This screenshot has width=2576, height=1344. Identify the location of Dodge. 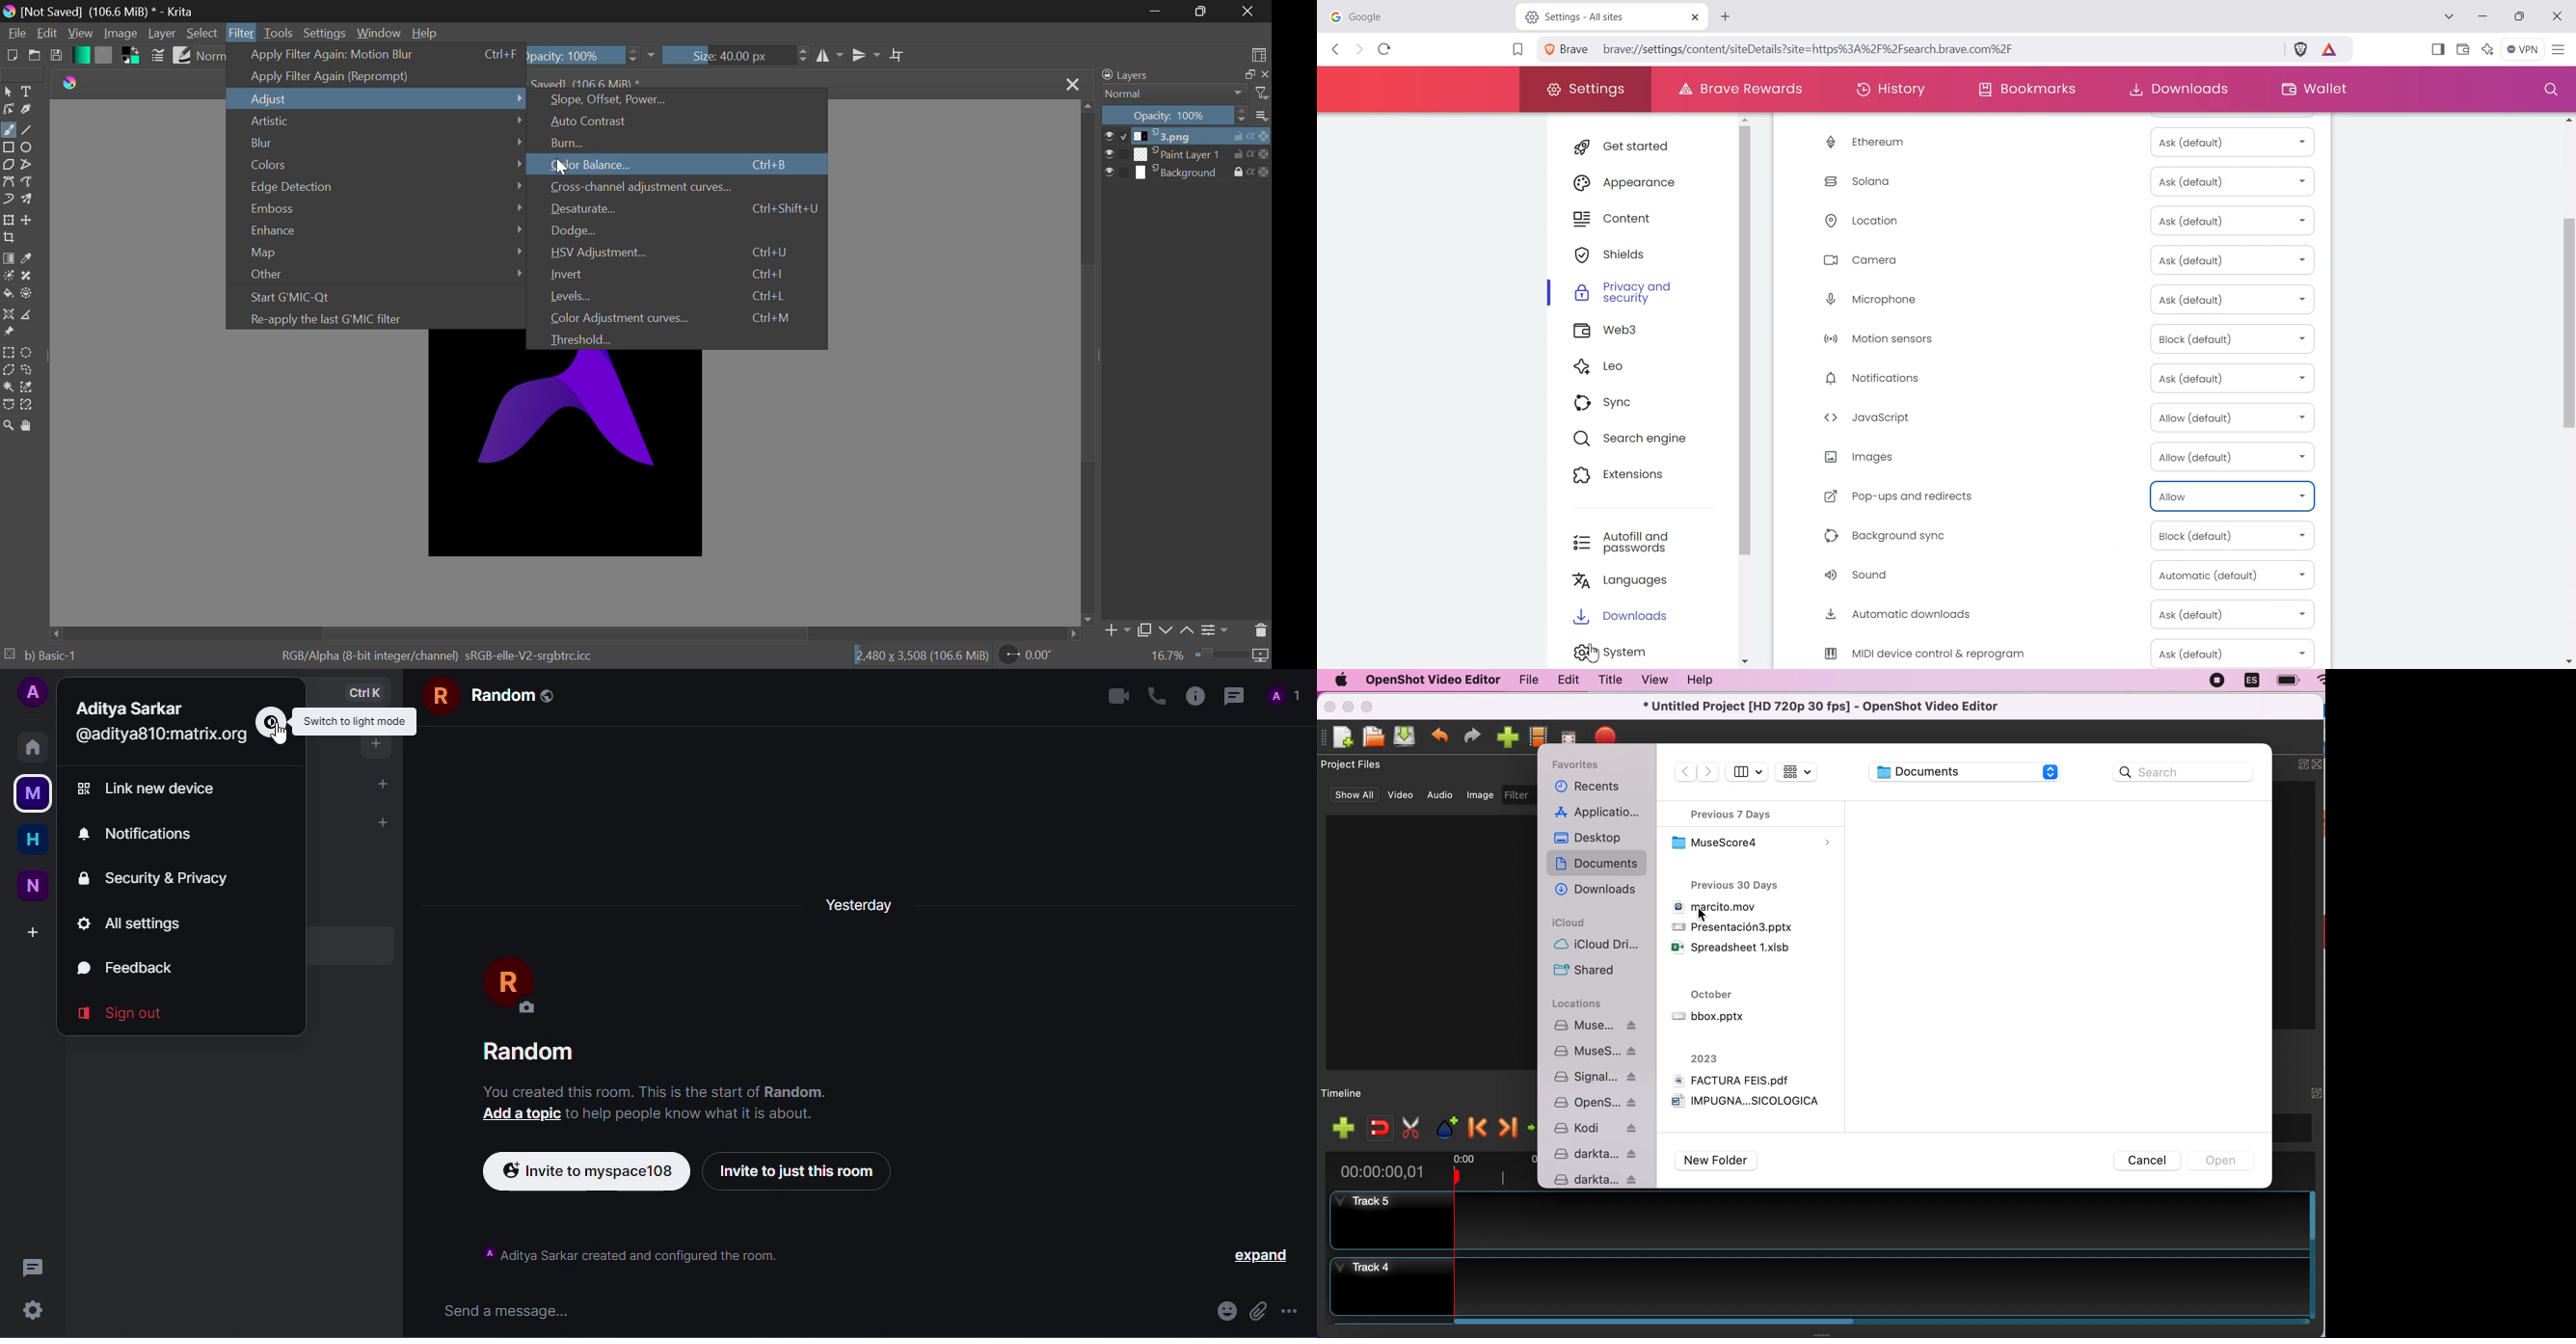
(685, 231).